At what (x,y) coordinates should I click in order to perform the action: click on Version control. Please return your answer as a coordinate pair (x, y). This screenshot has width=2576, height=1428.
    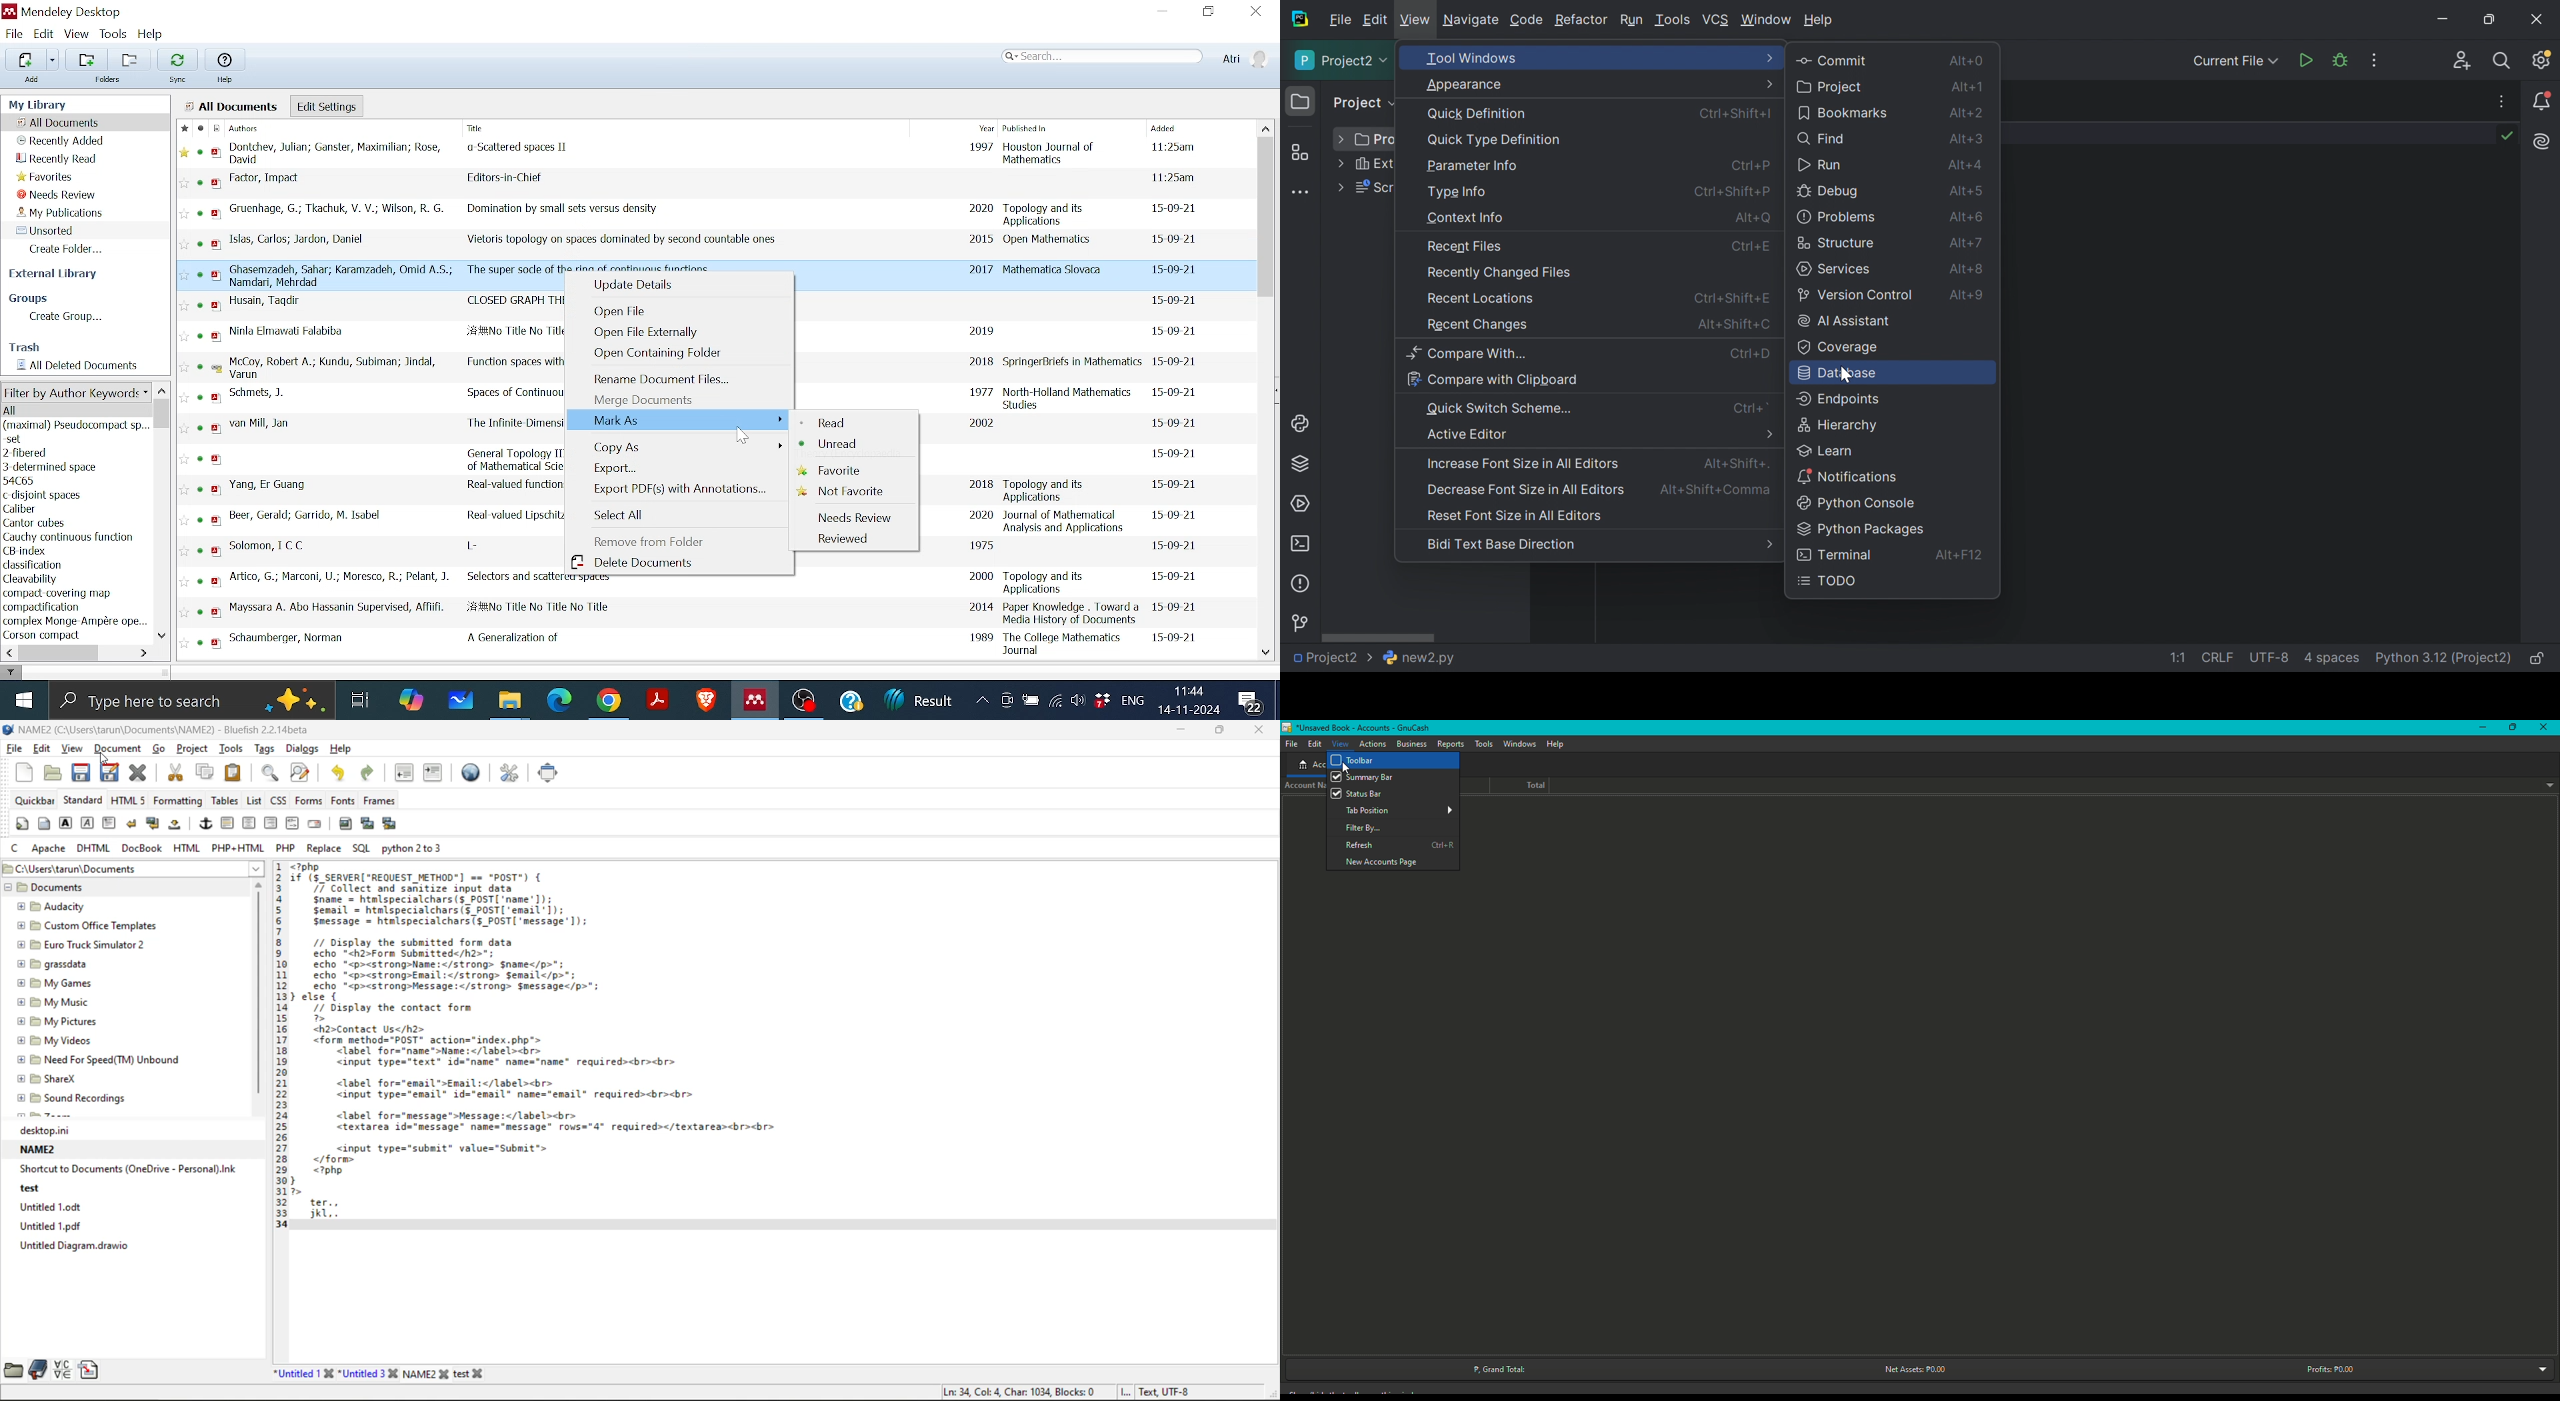
    Looking at the image, I should click on (1859, 295).